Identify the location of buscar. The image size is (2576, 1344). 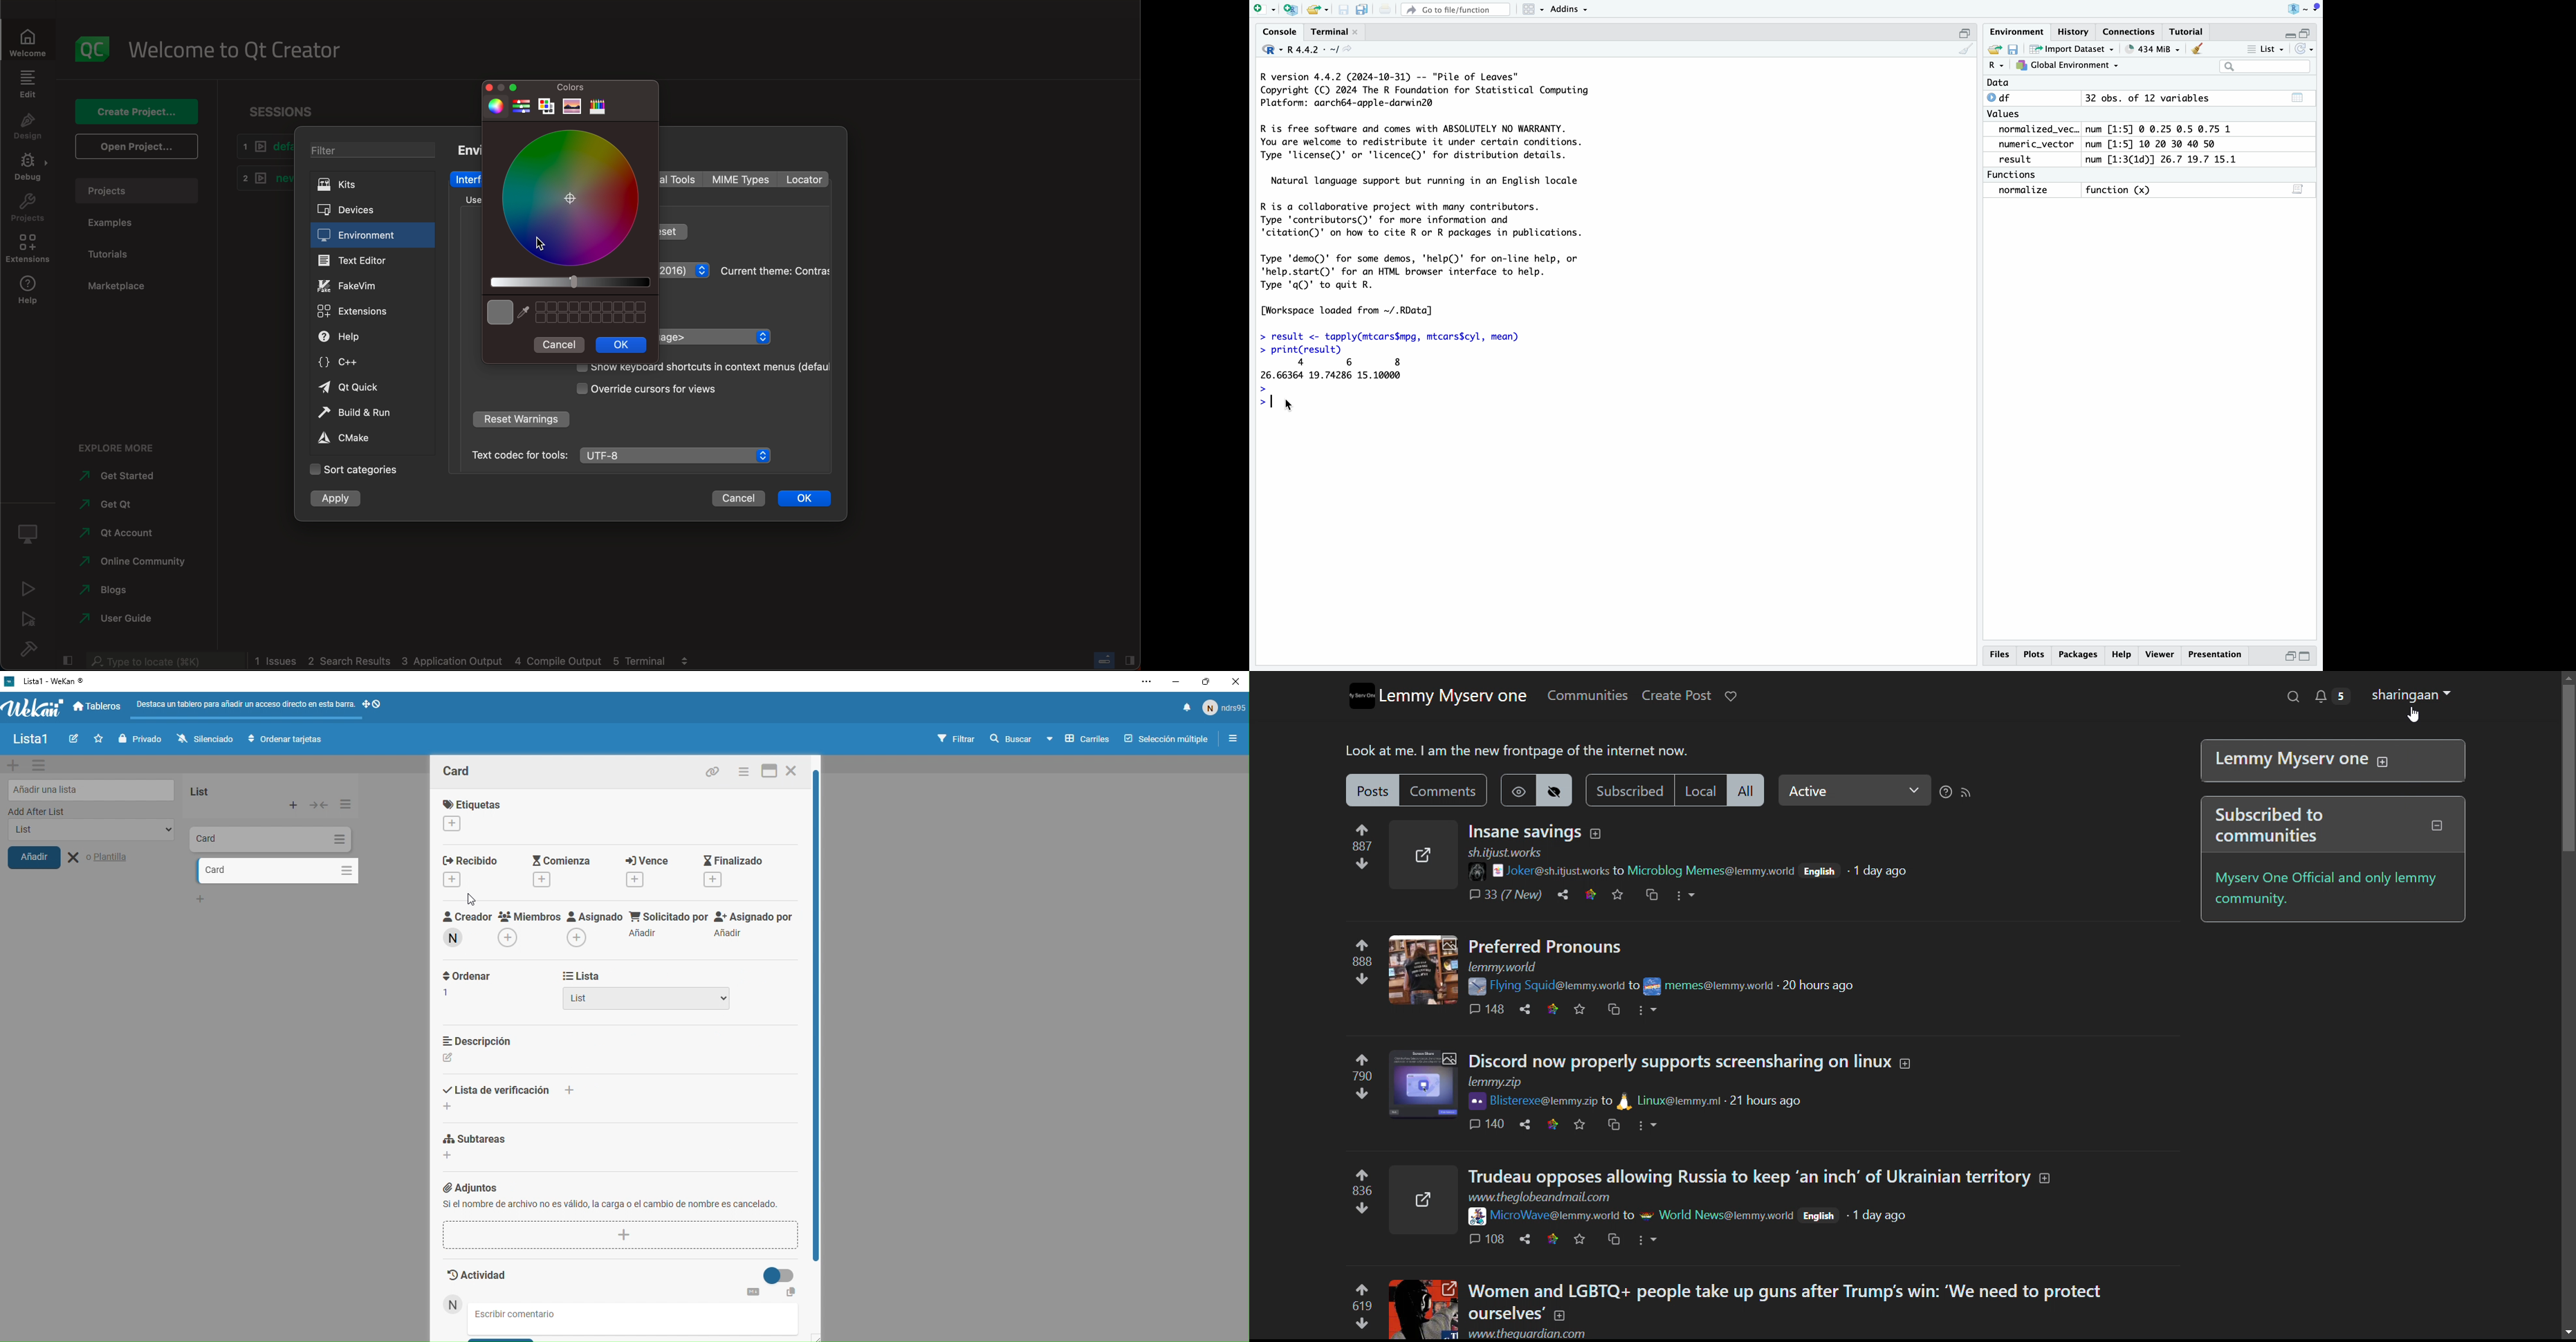
(1010, 739).